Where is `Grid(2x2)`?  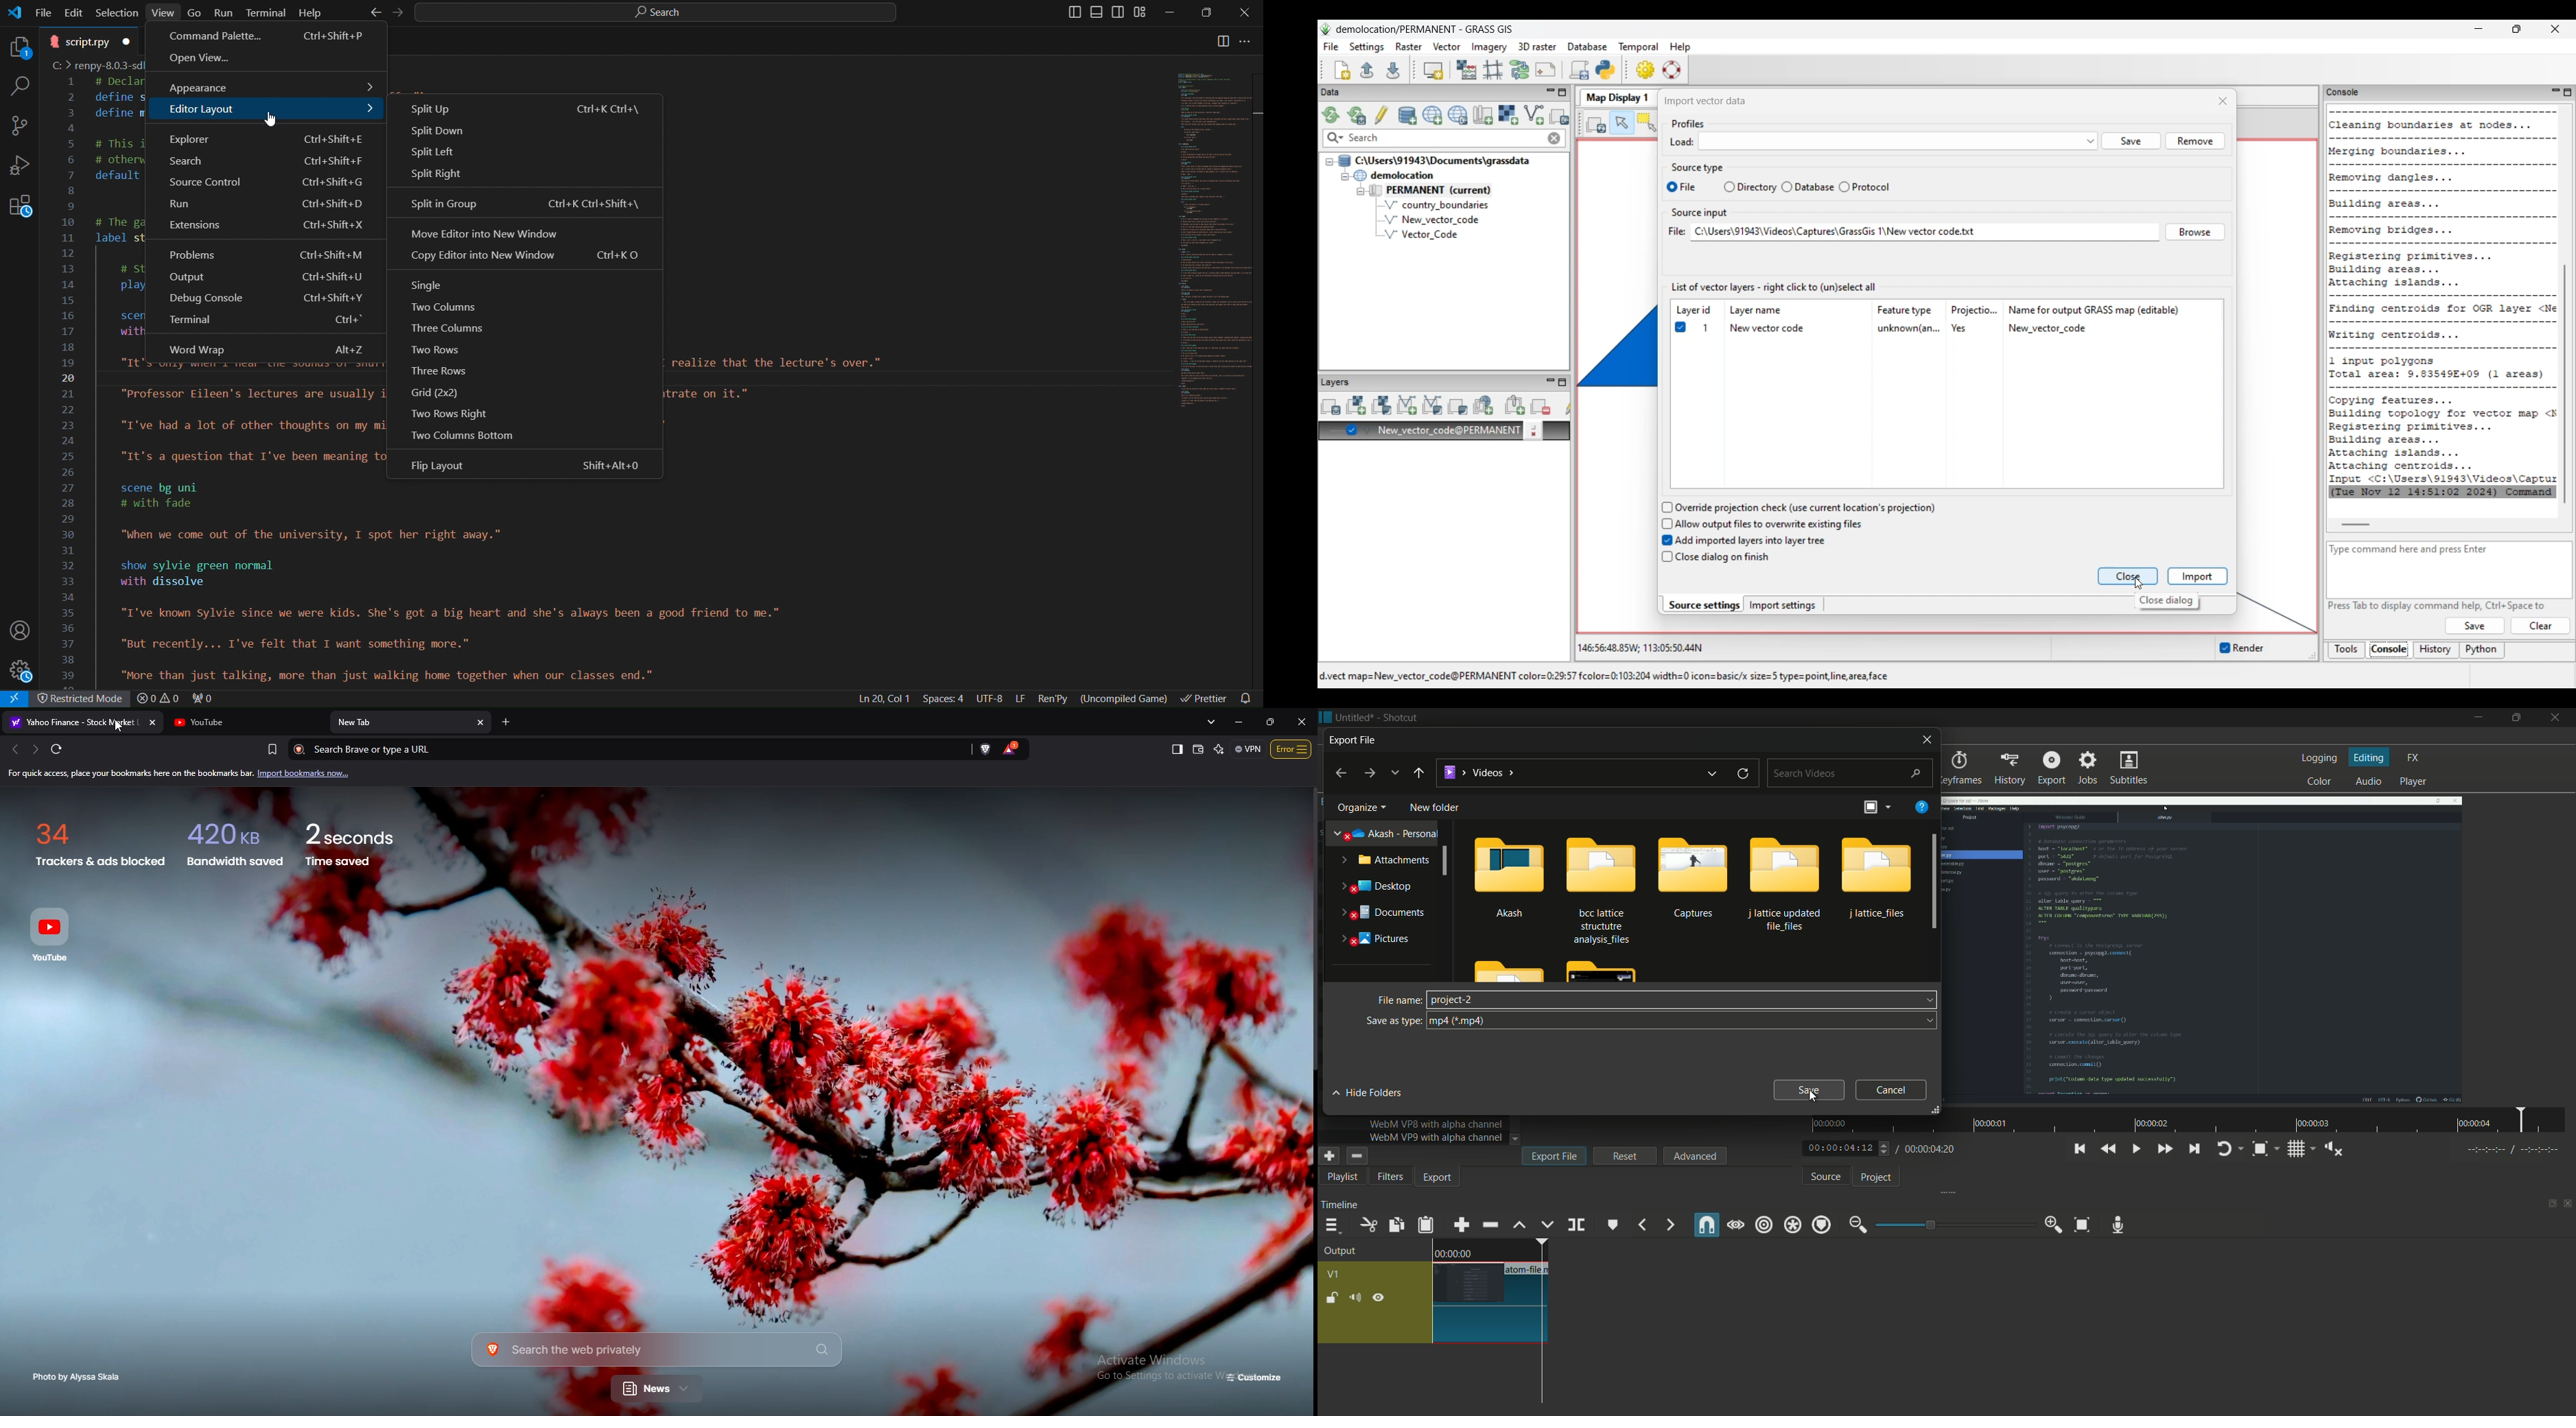 Grid(2x2) is located at coordinates (443, 392).